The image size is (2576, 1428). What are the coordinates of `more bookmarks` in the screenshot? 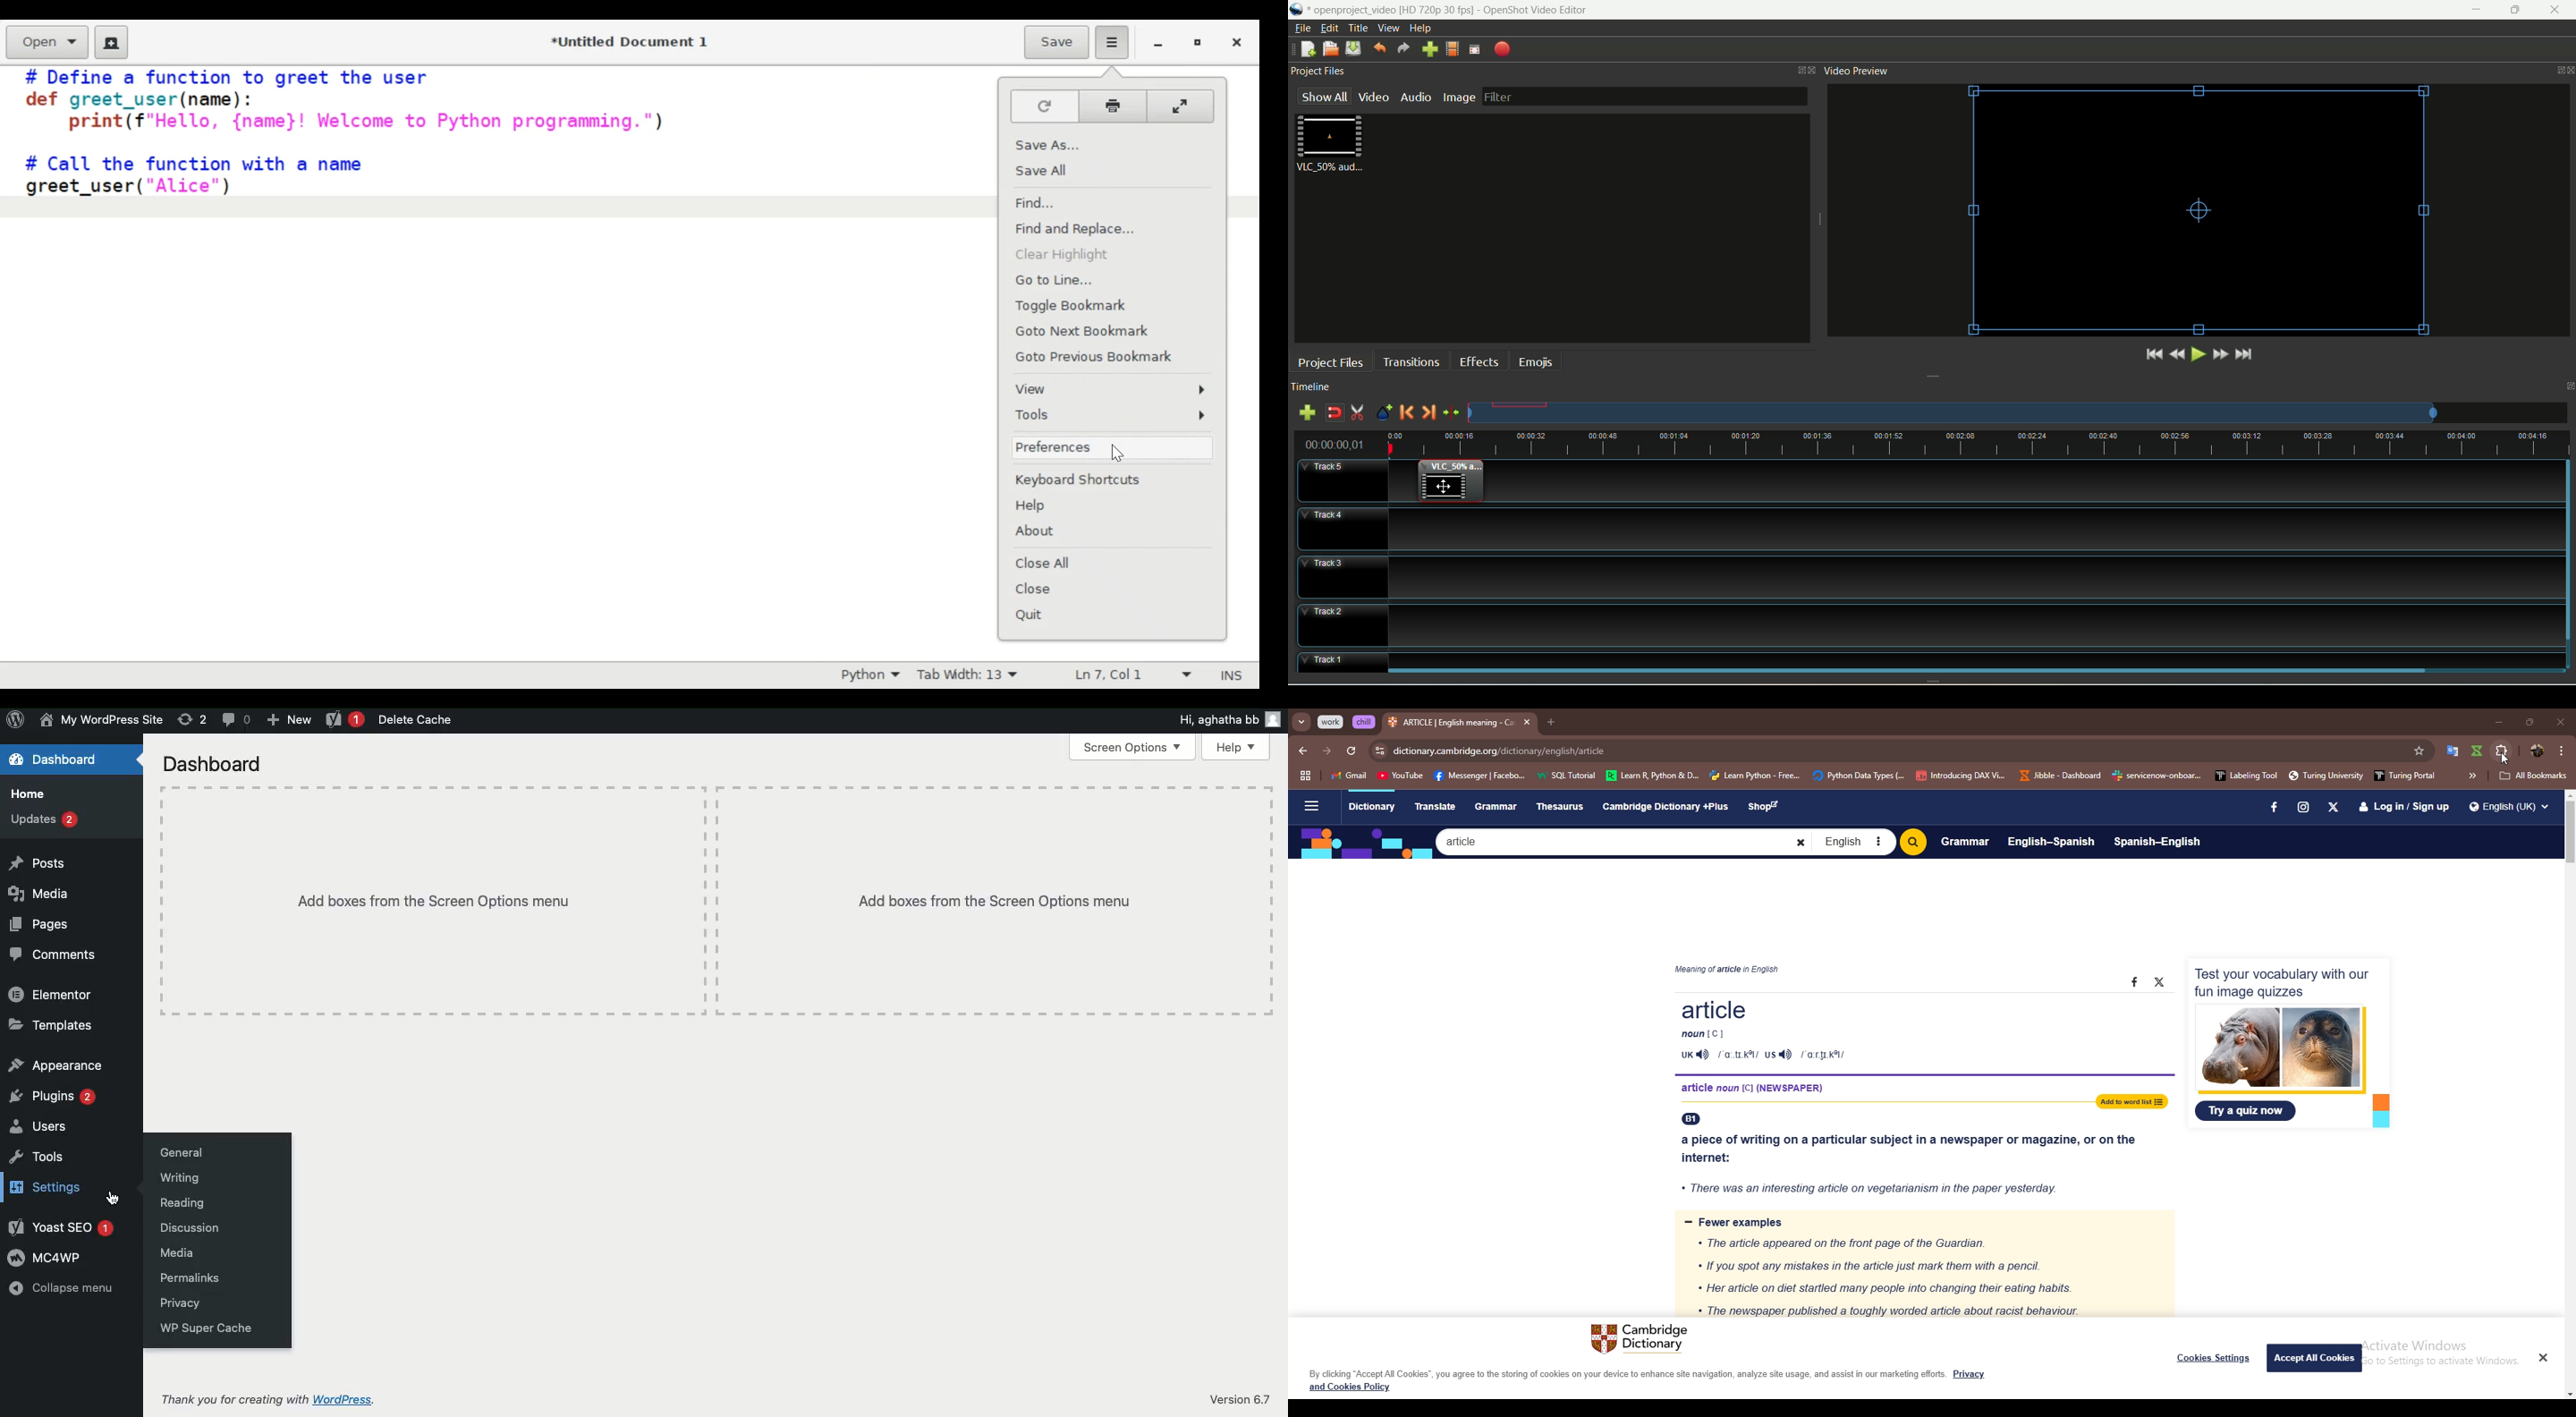 It's located at (2471, 776).